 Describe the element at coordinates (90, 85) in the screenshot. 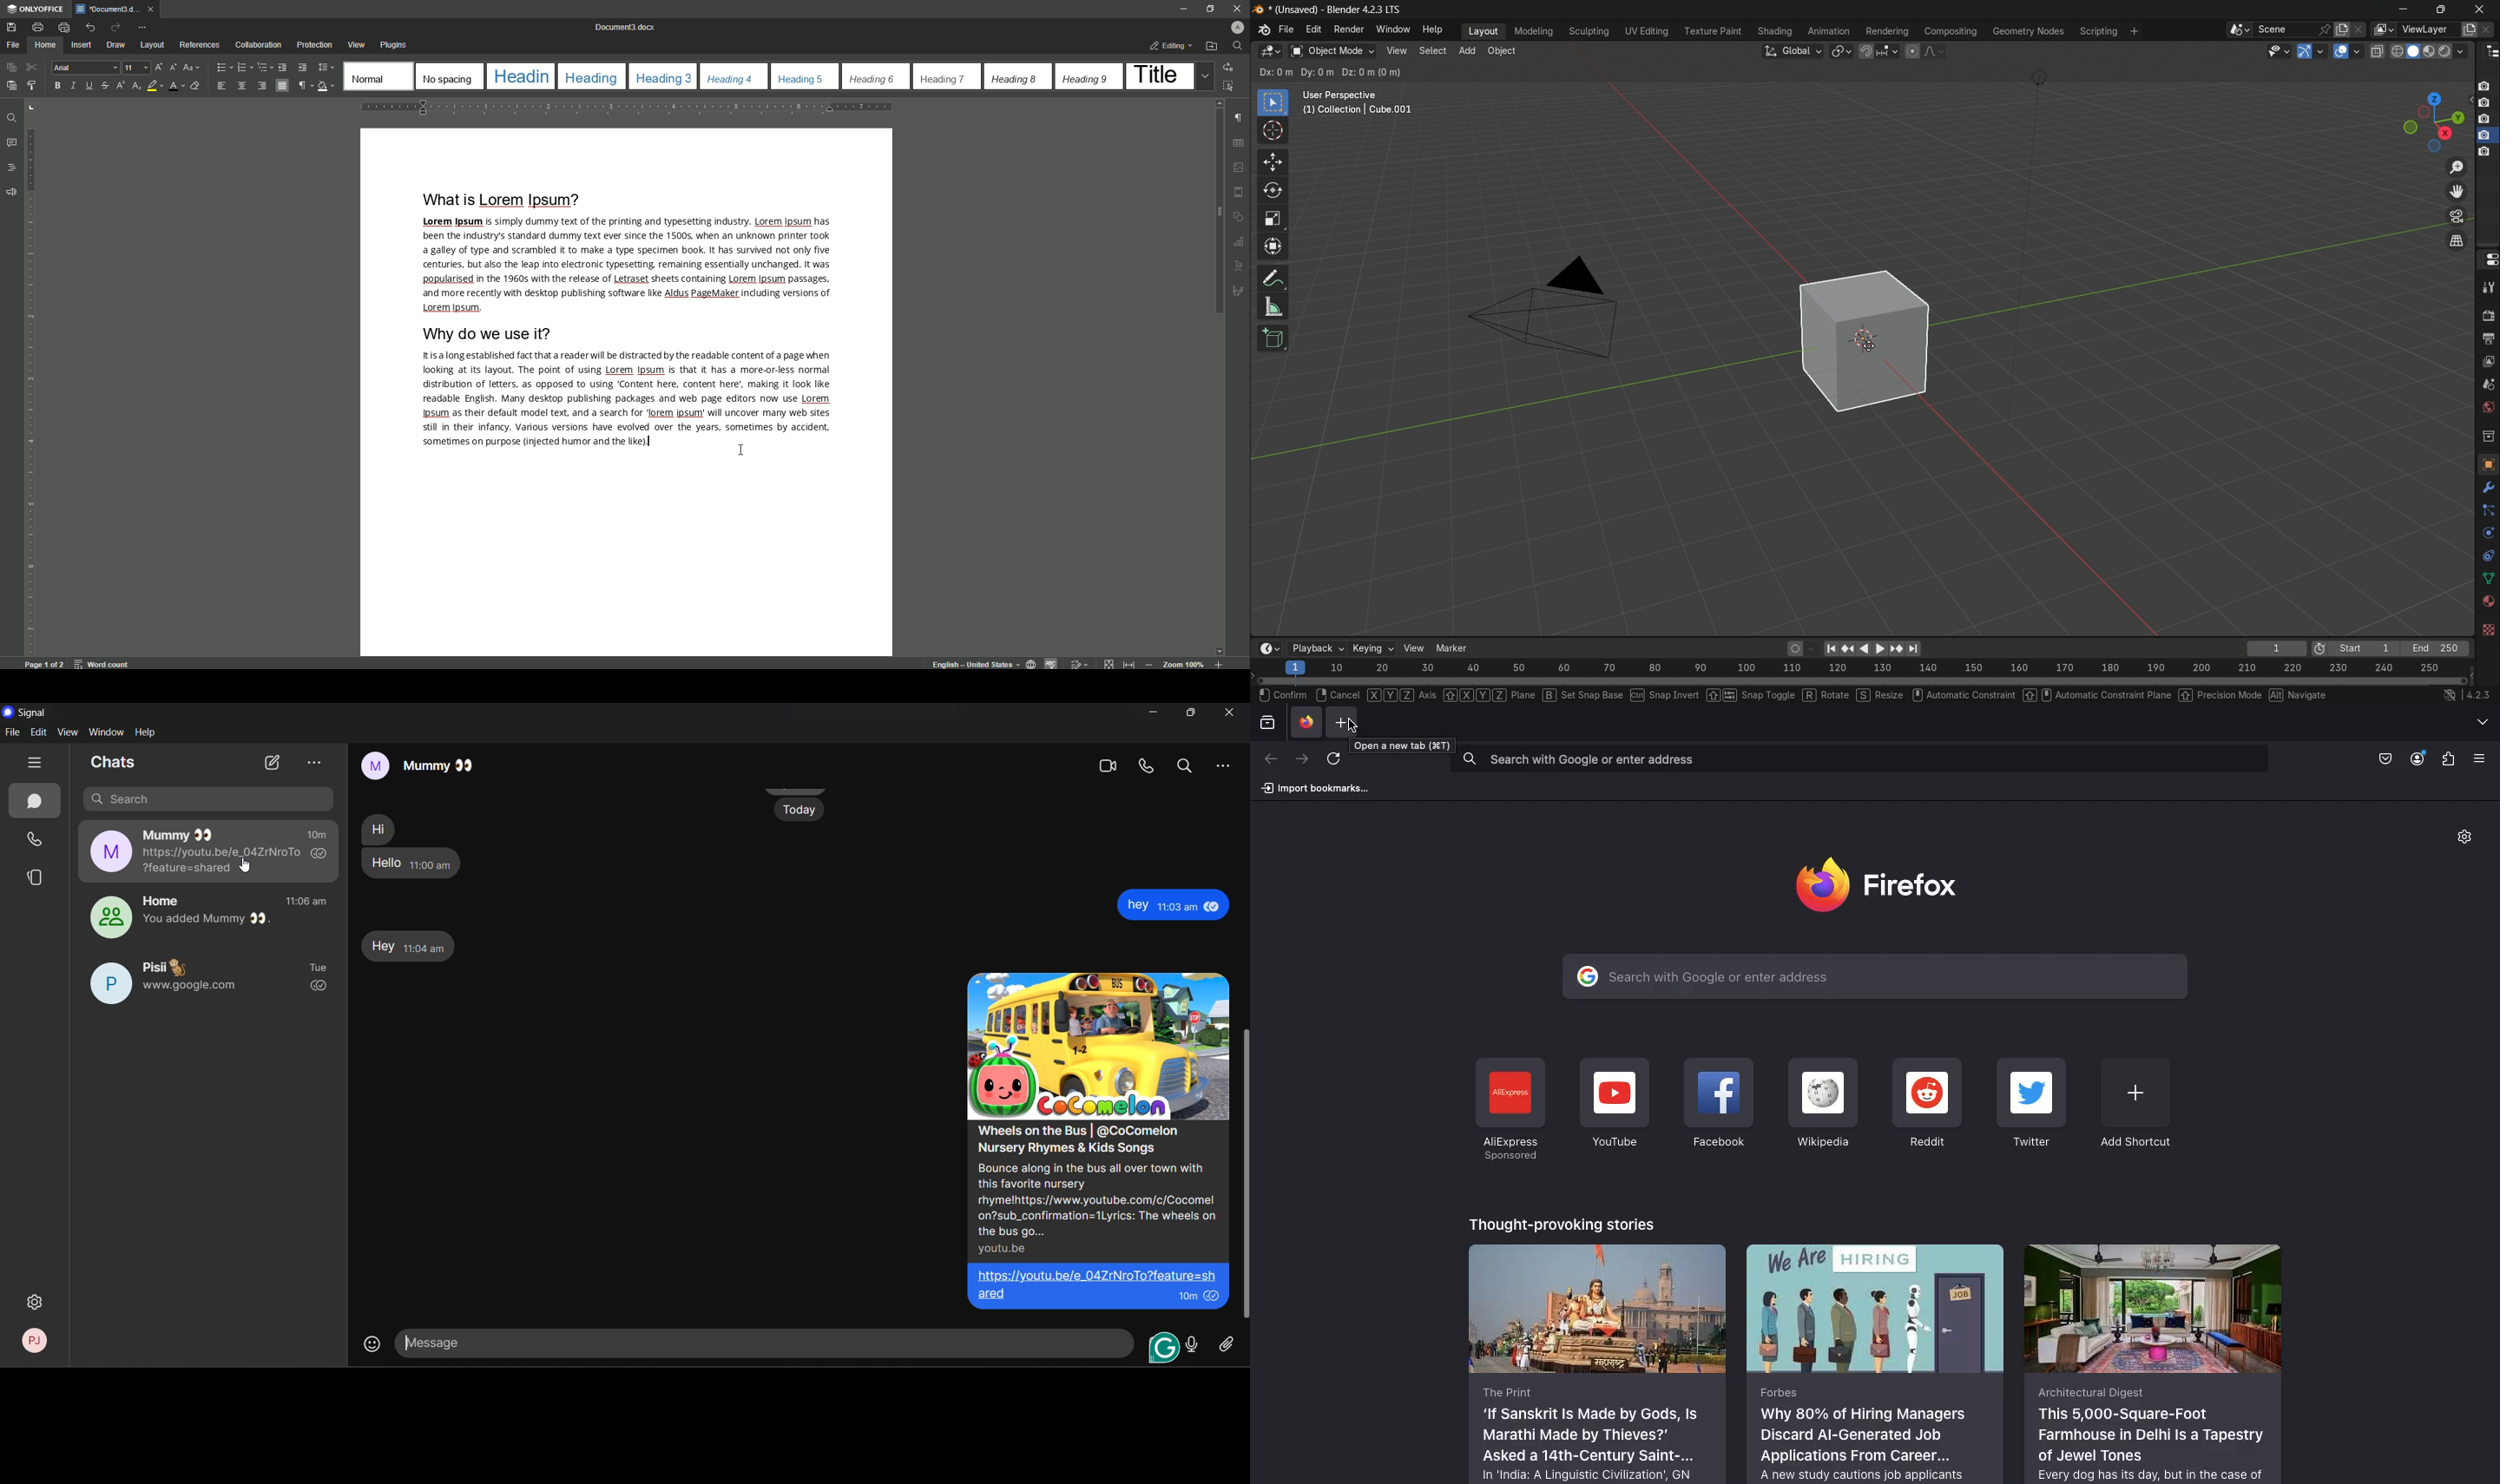

I see `Underline` at that location.